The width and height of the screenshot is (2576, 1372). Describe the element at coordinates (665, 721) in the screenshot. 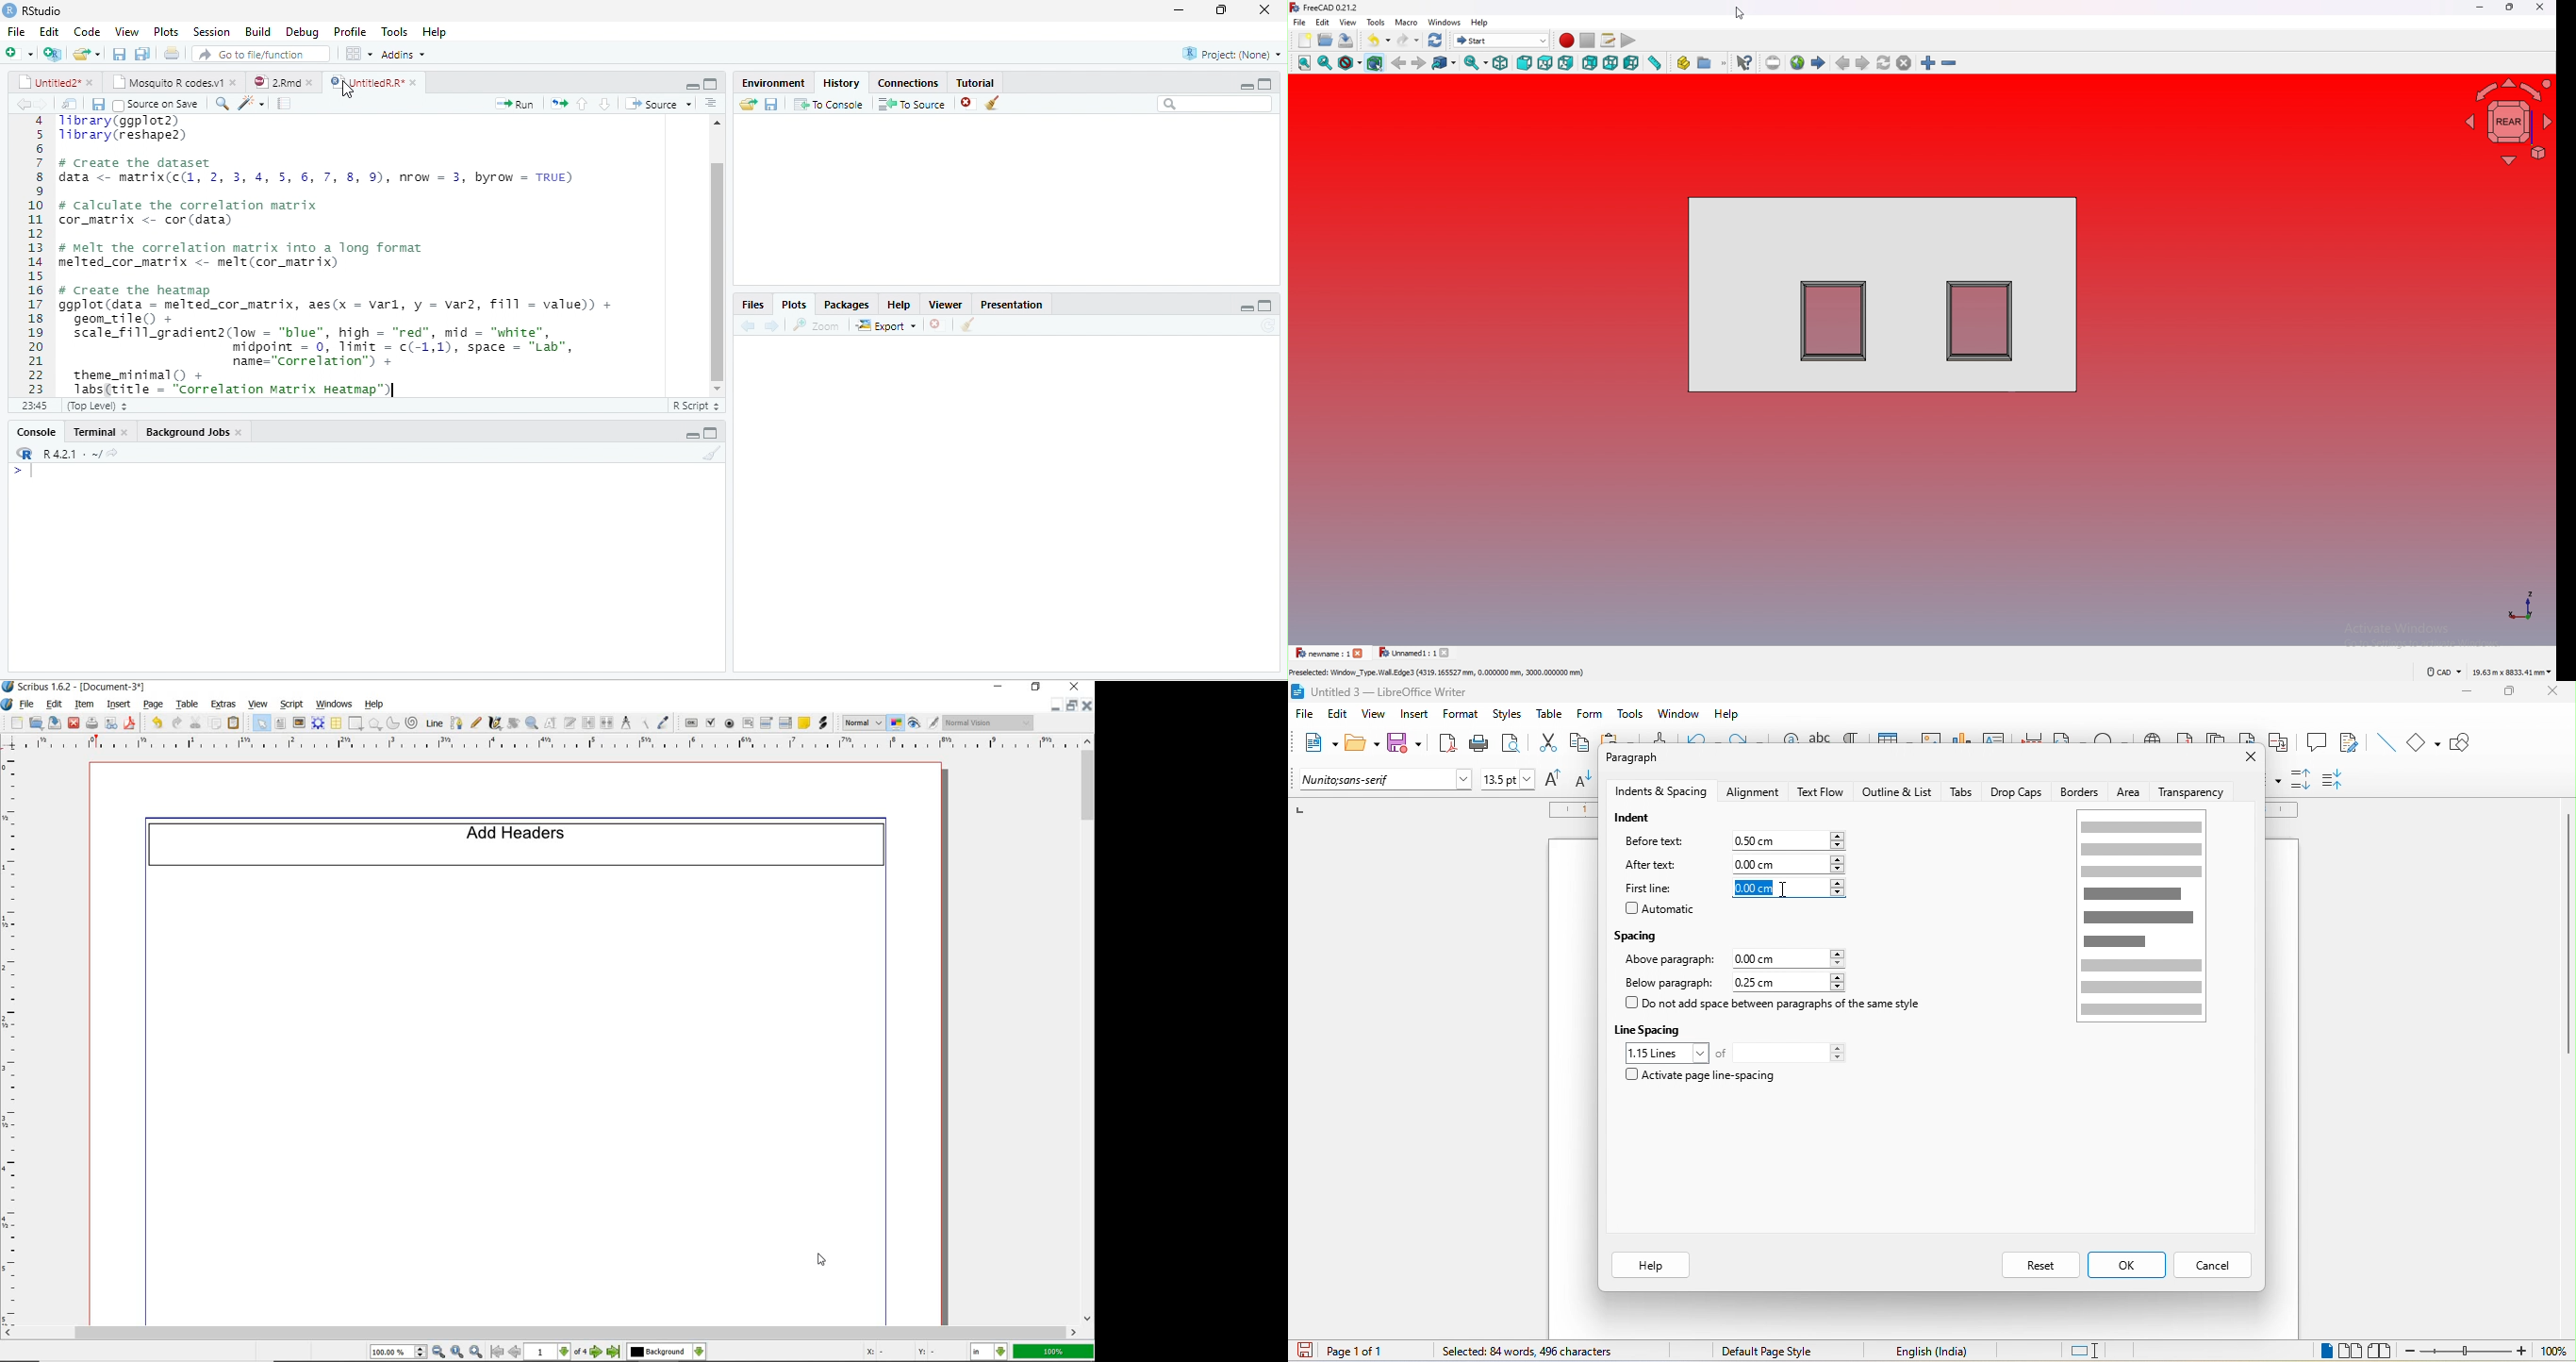

I see `eye dropper` at that location.